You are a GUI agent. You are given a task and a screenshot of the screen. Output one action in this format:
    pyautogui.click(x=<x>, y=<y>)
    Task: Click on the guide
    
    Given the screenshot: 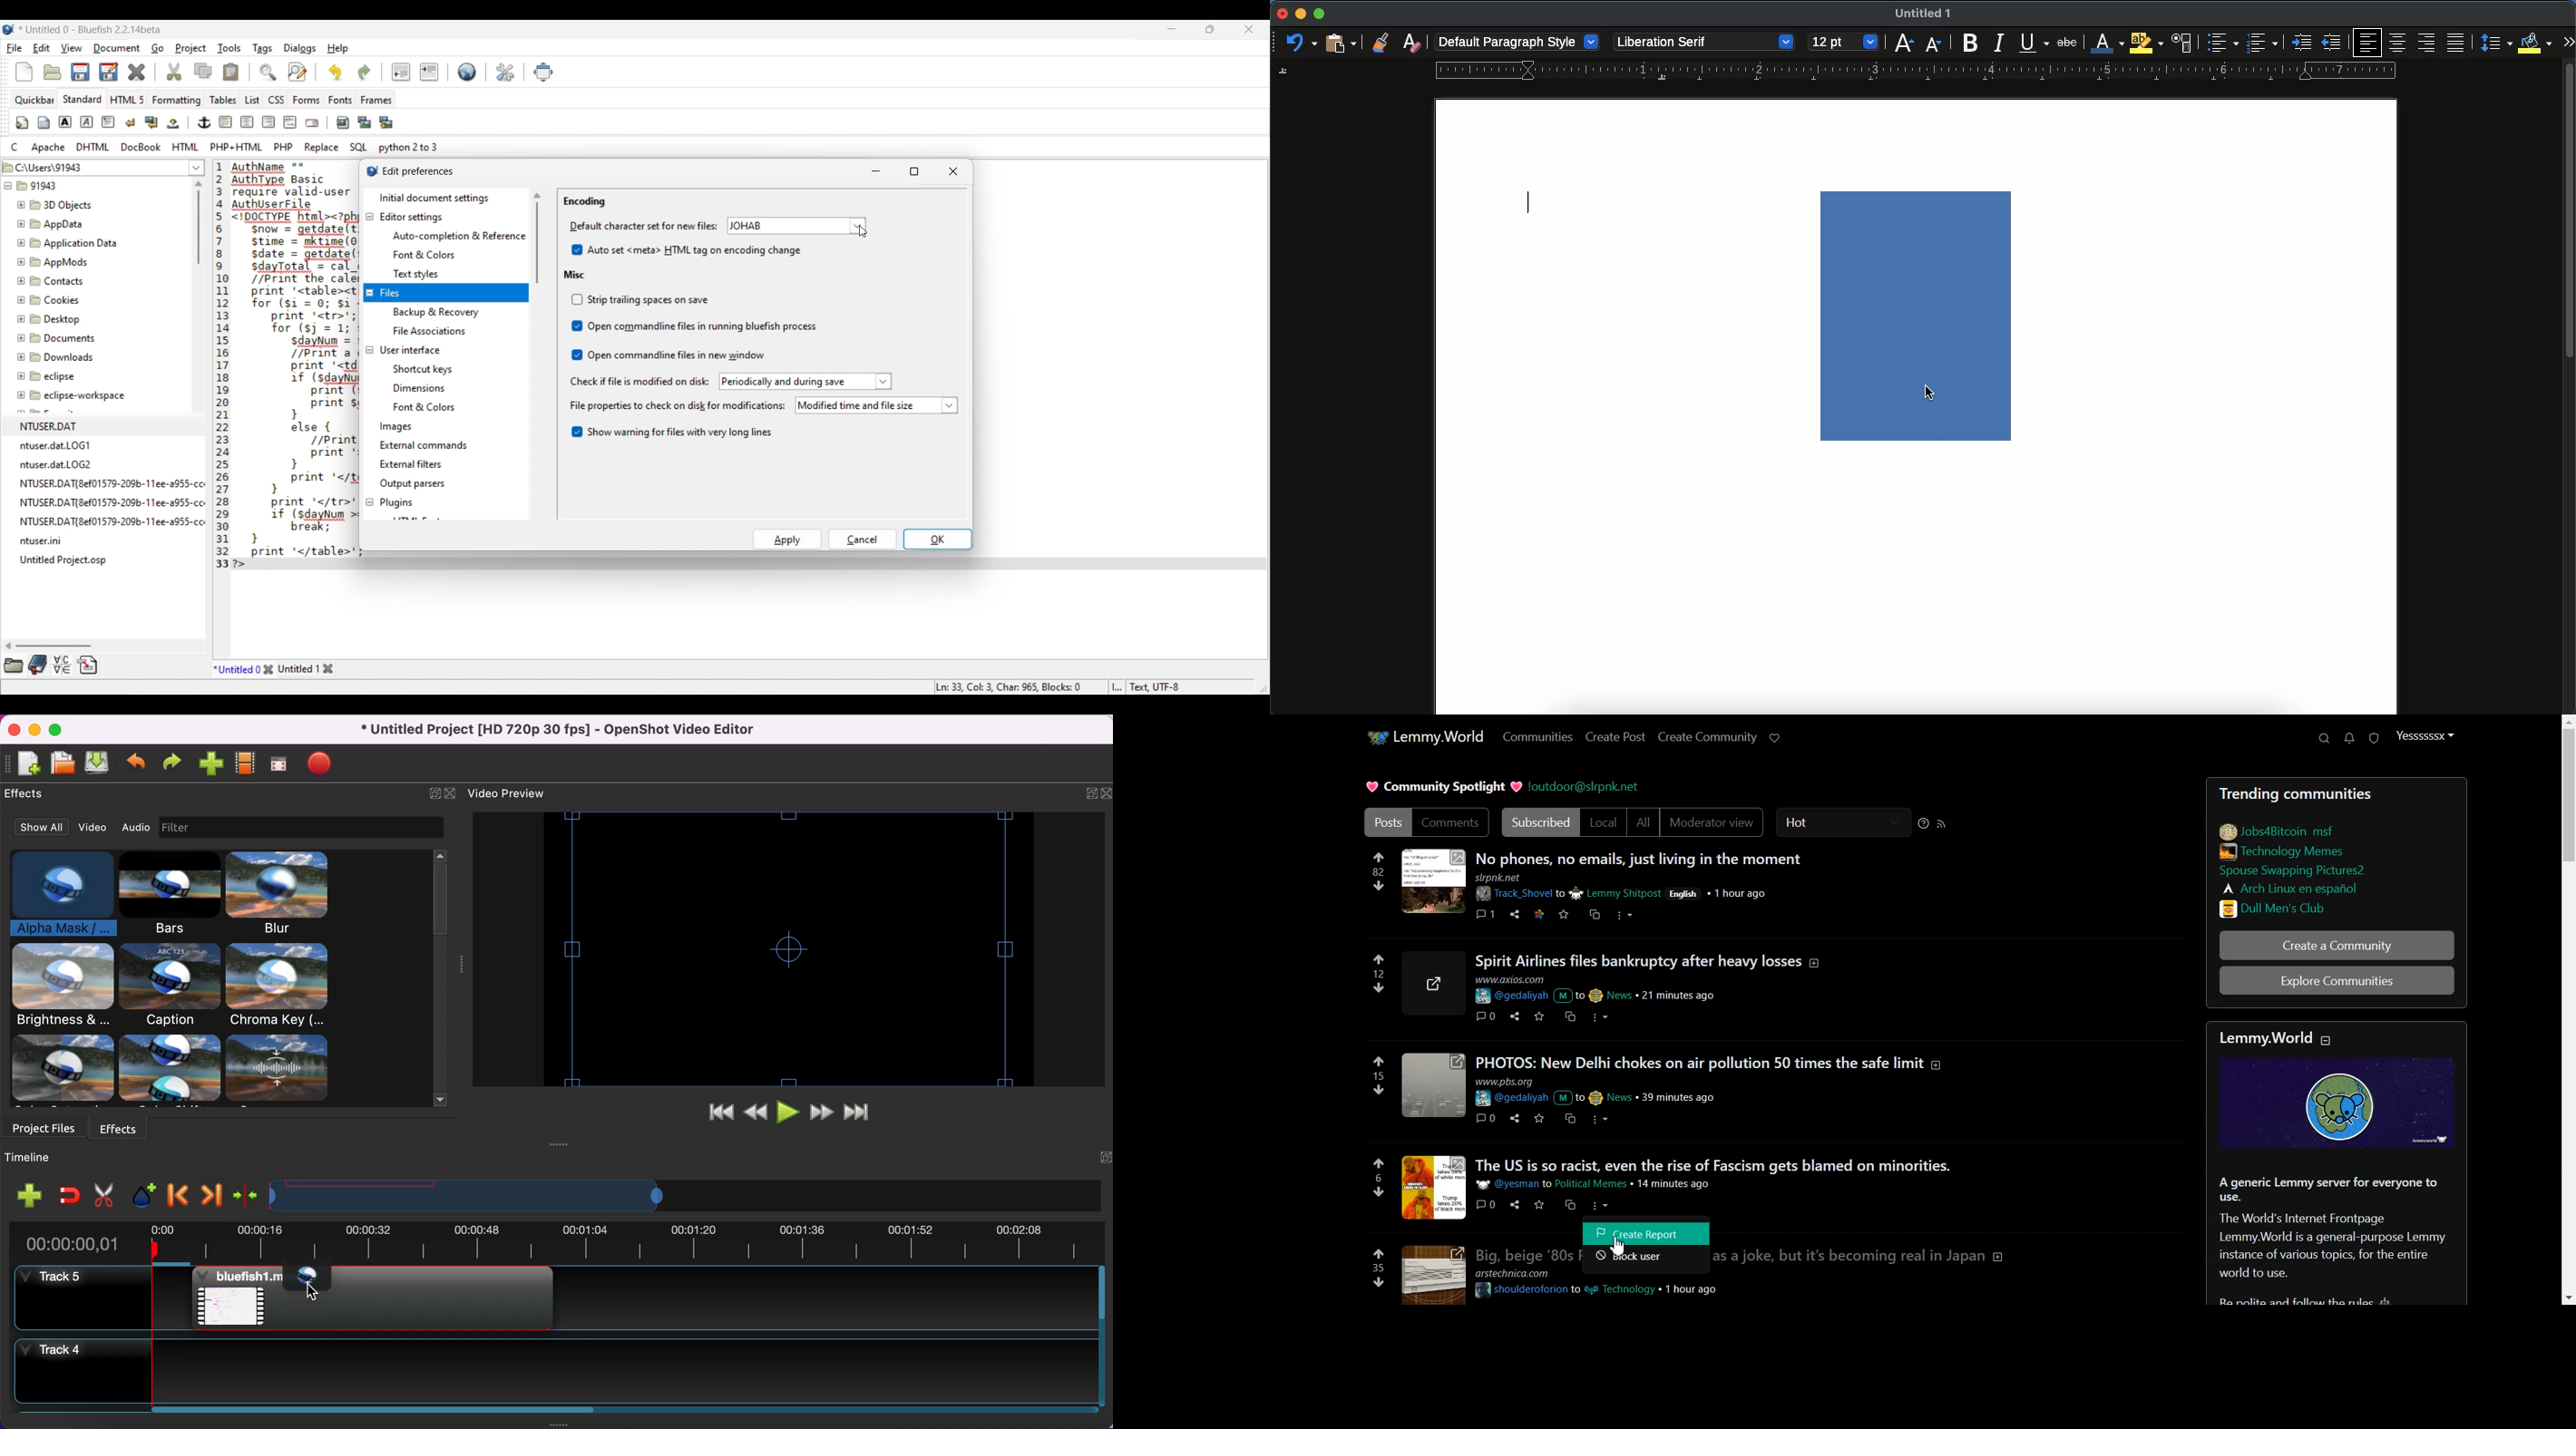 What is the action you would take?
    pyautogui.click(x=1917, y=71)
    